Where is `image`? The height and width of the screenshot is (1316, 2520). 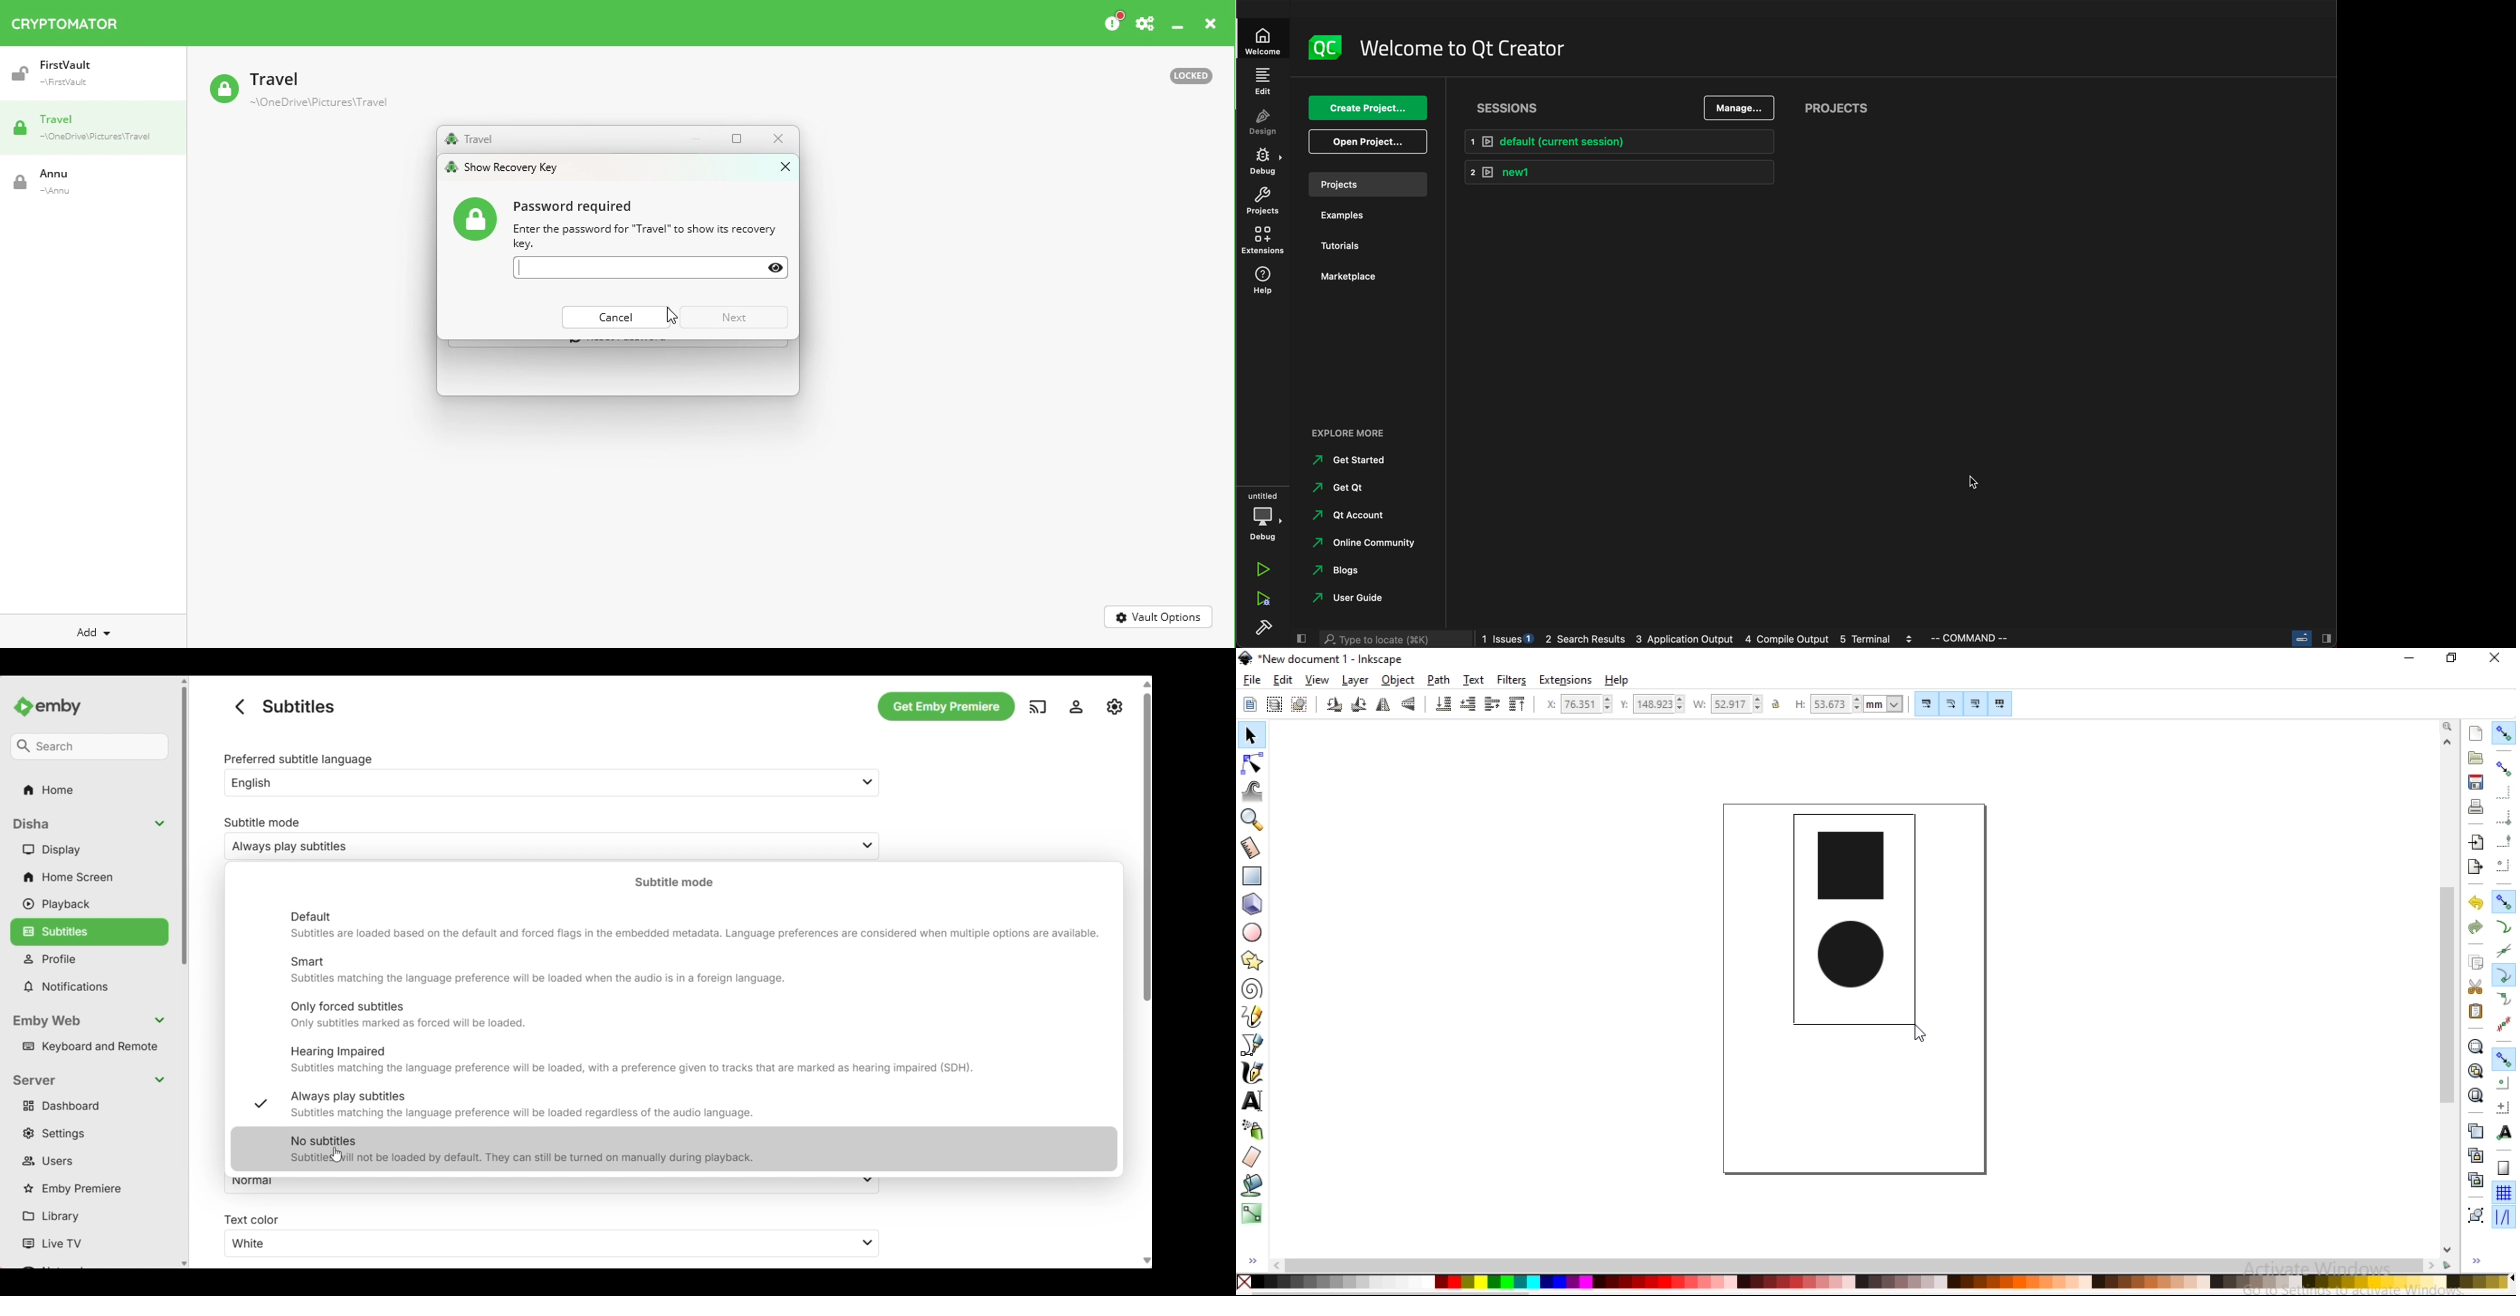 image is located at coordinates (1857, 921).